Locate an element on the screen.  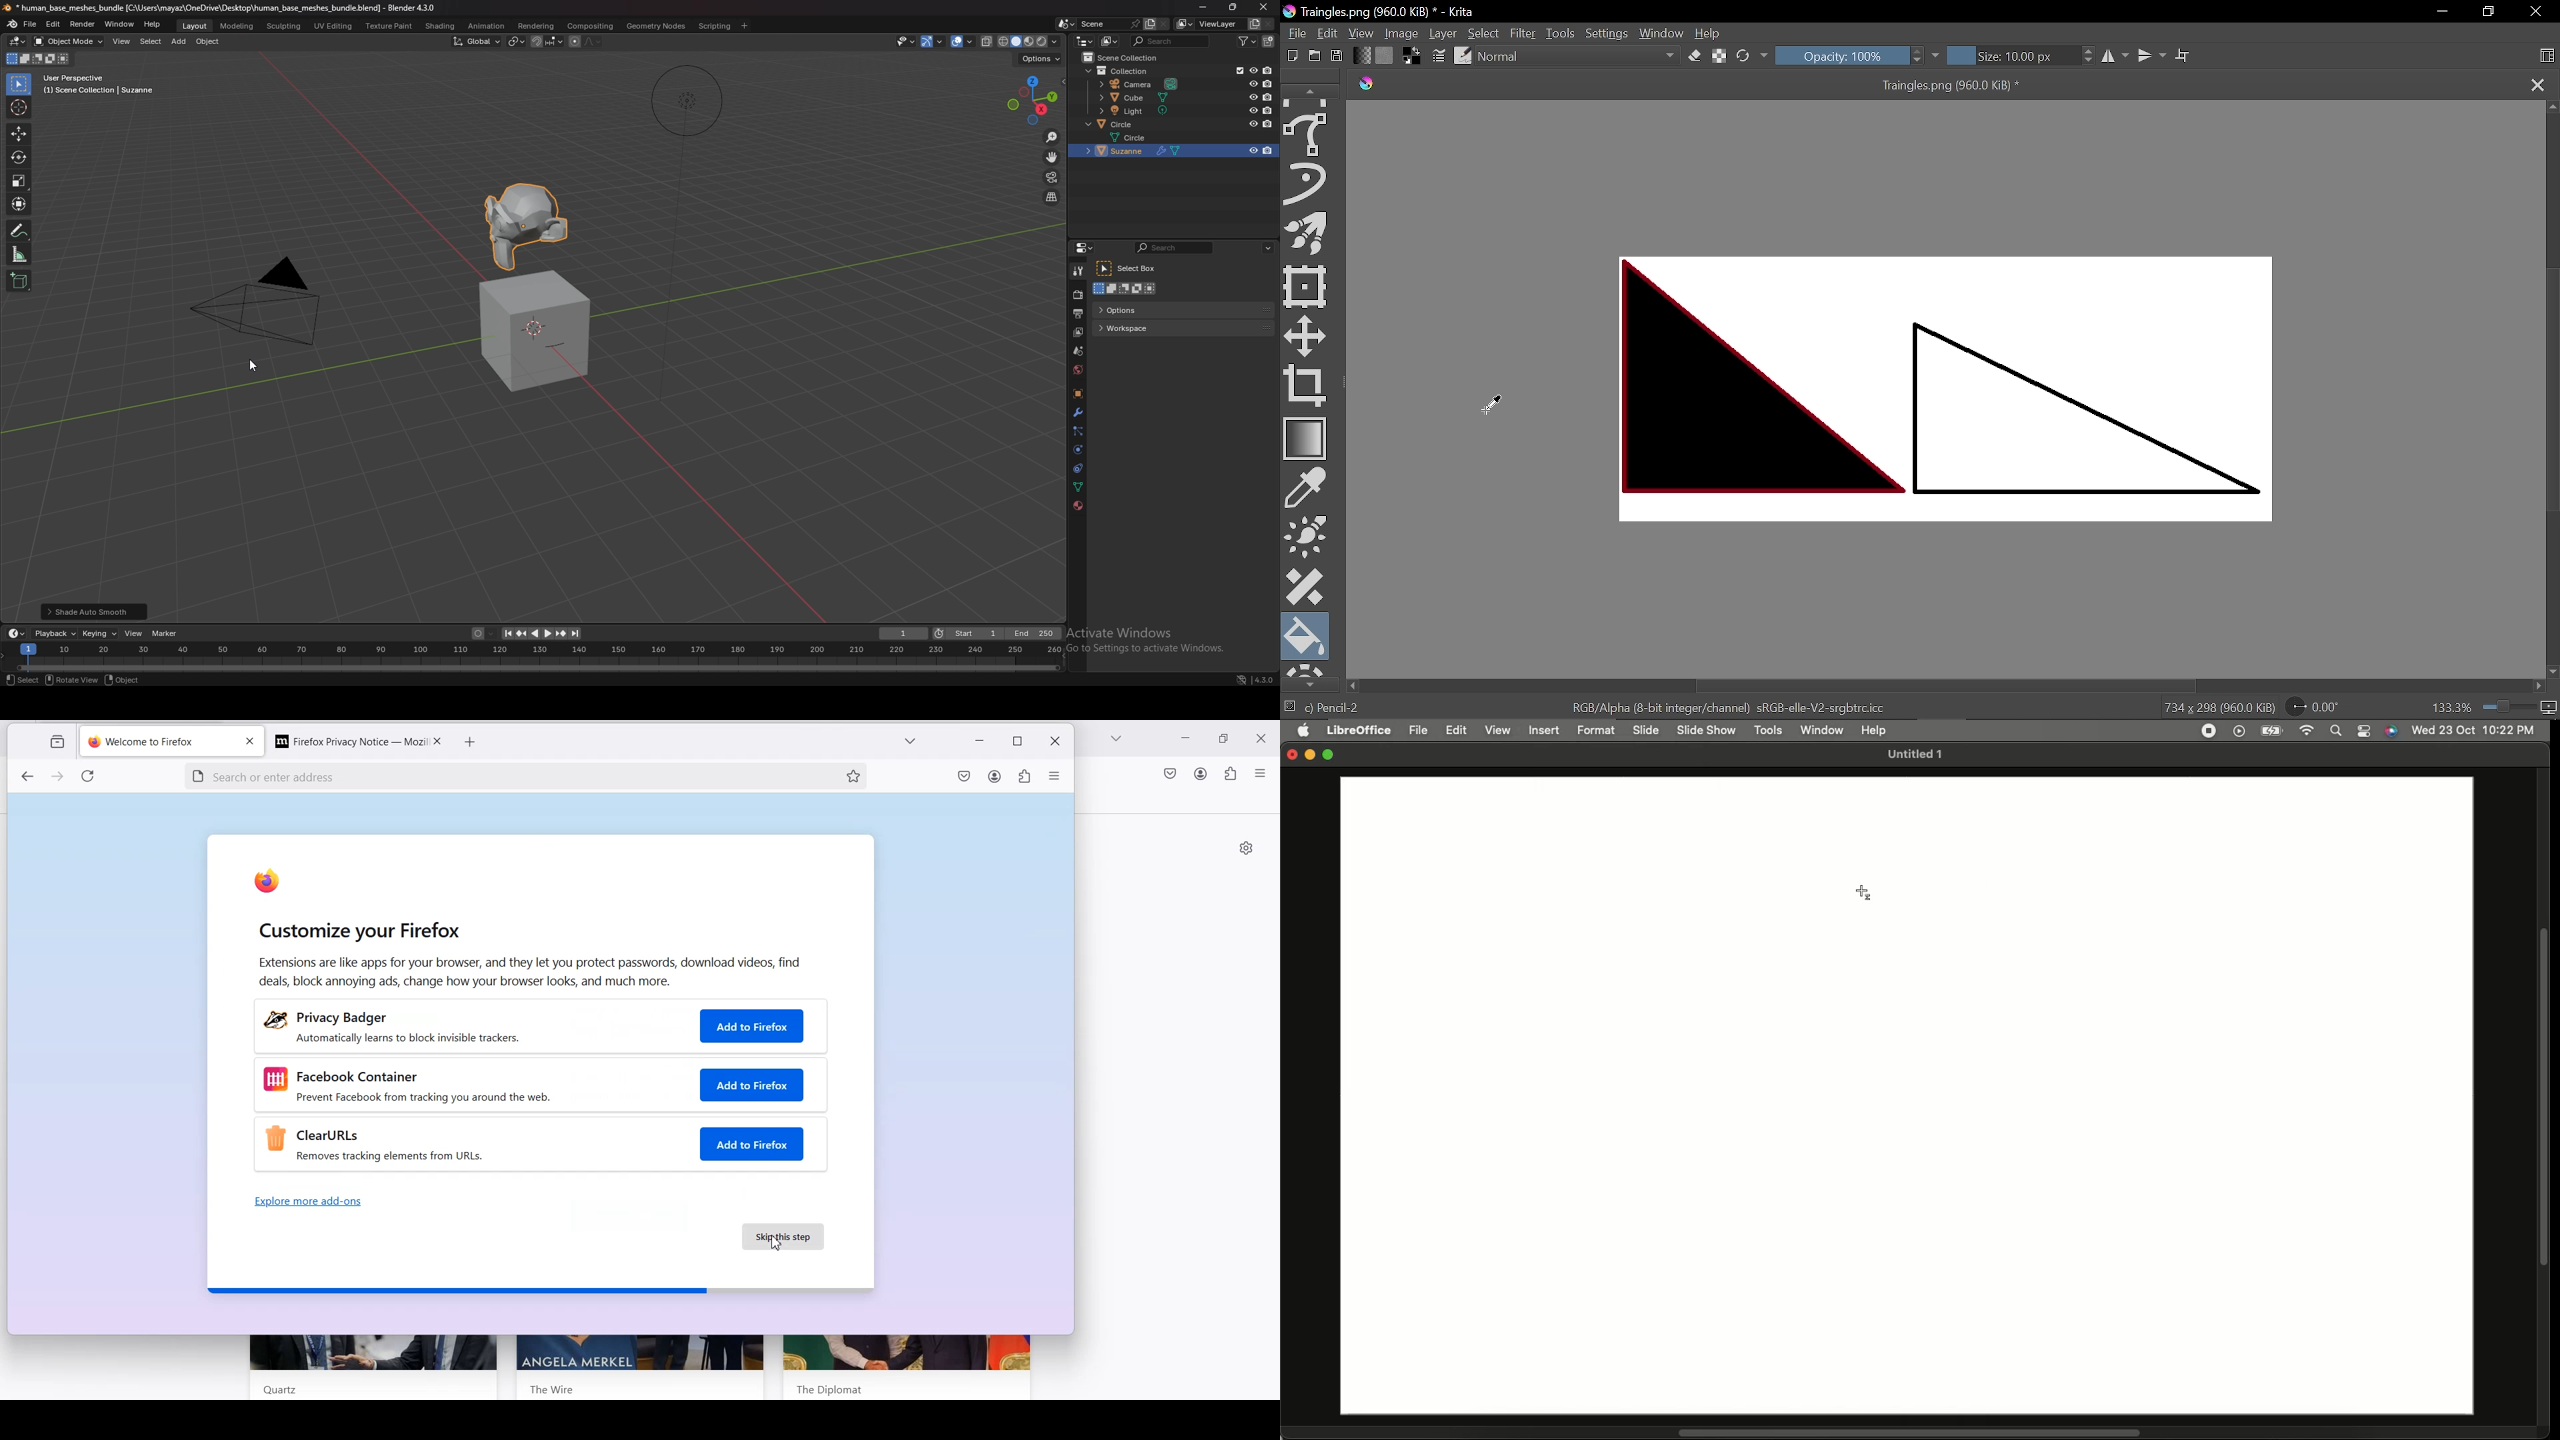
Maximize is located at coordinates (1226, 739).